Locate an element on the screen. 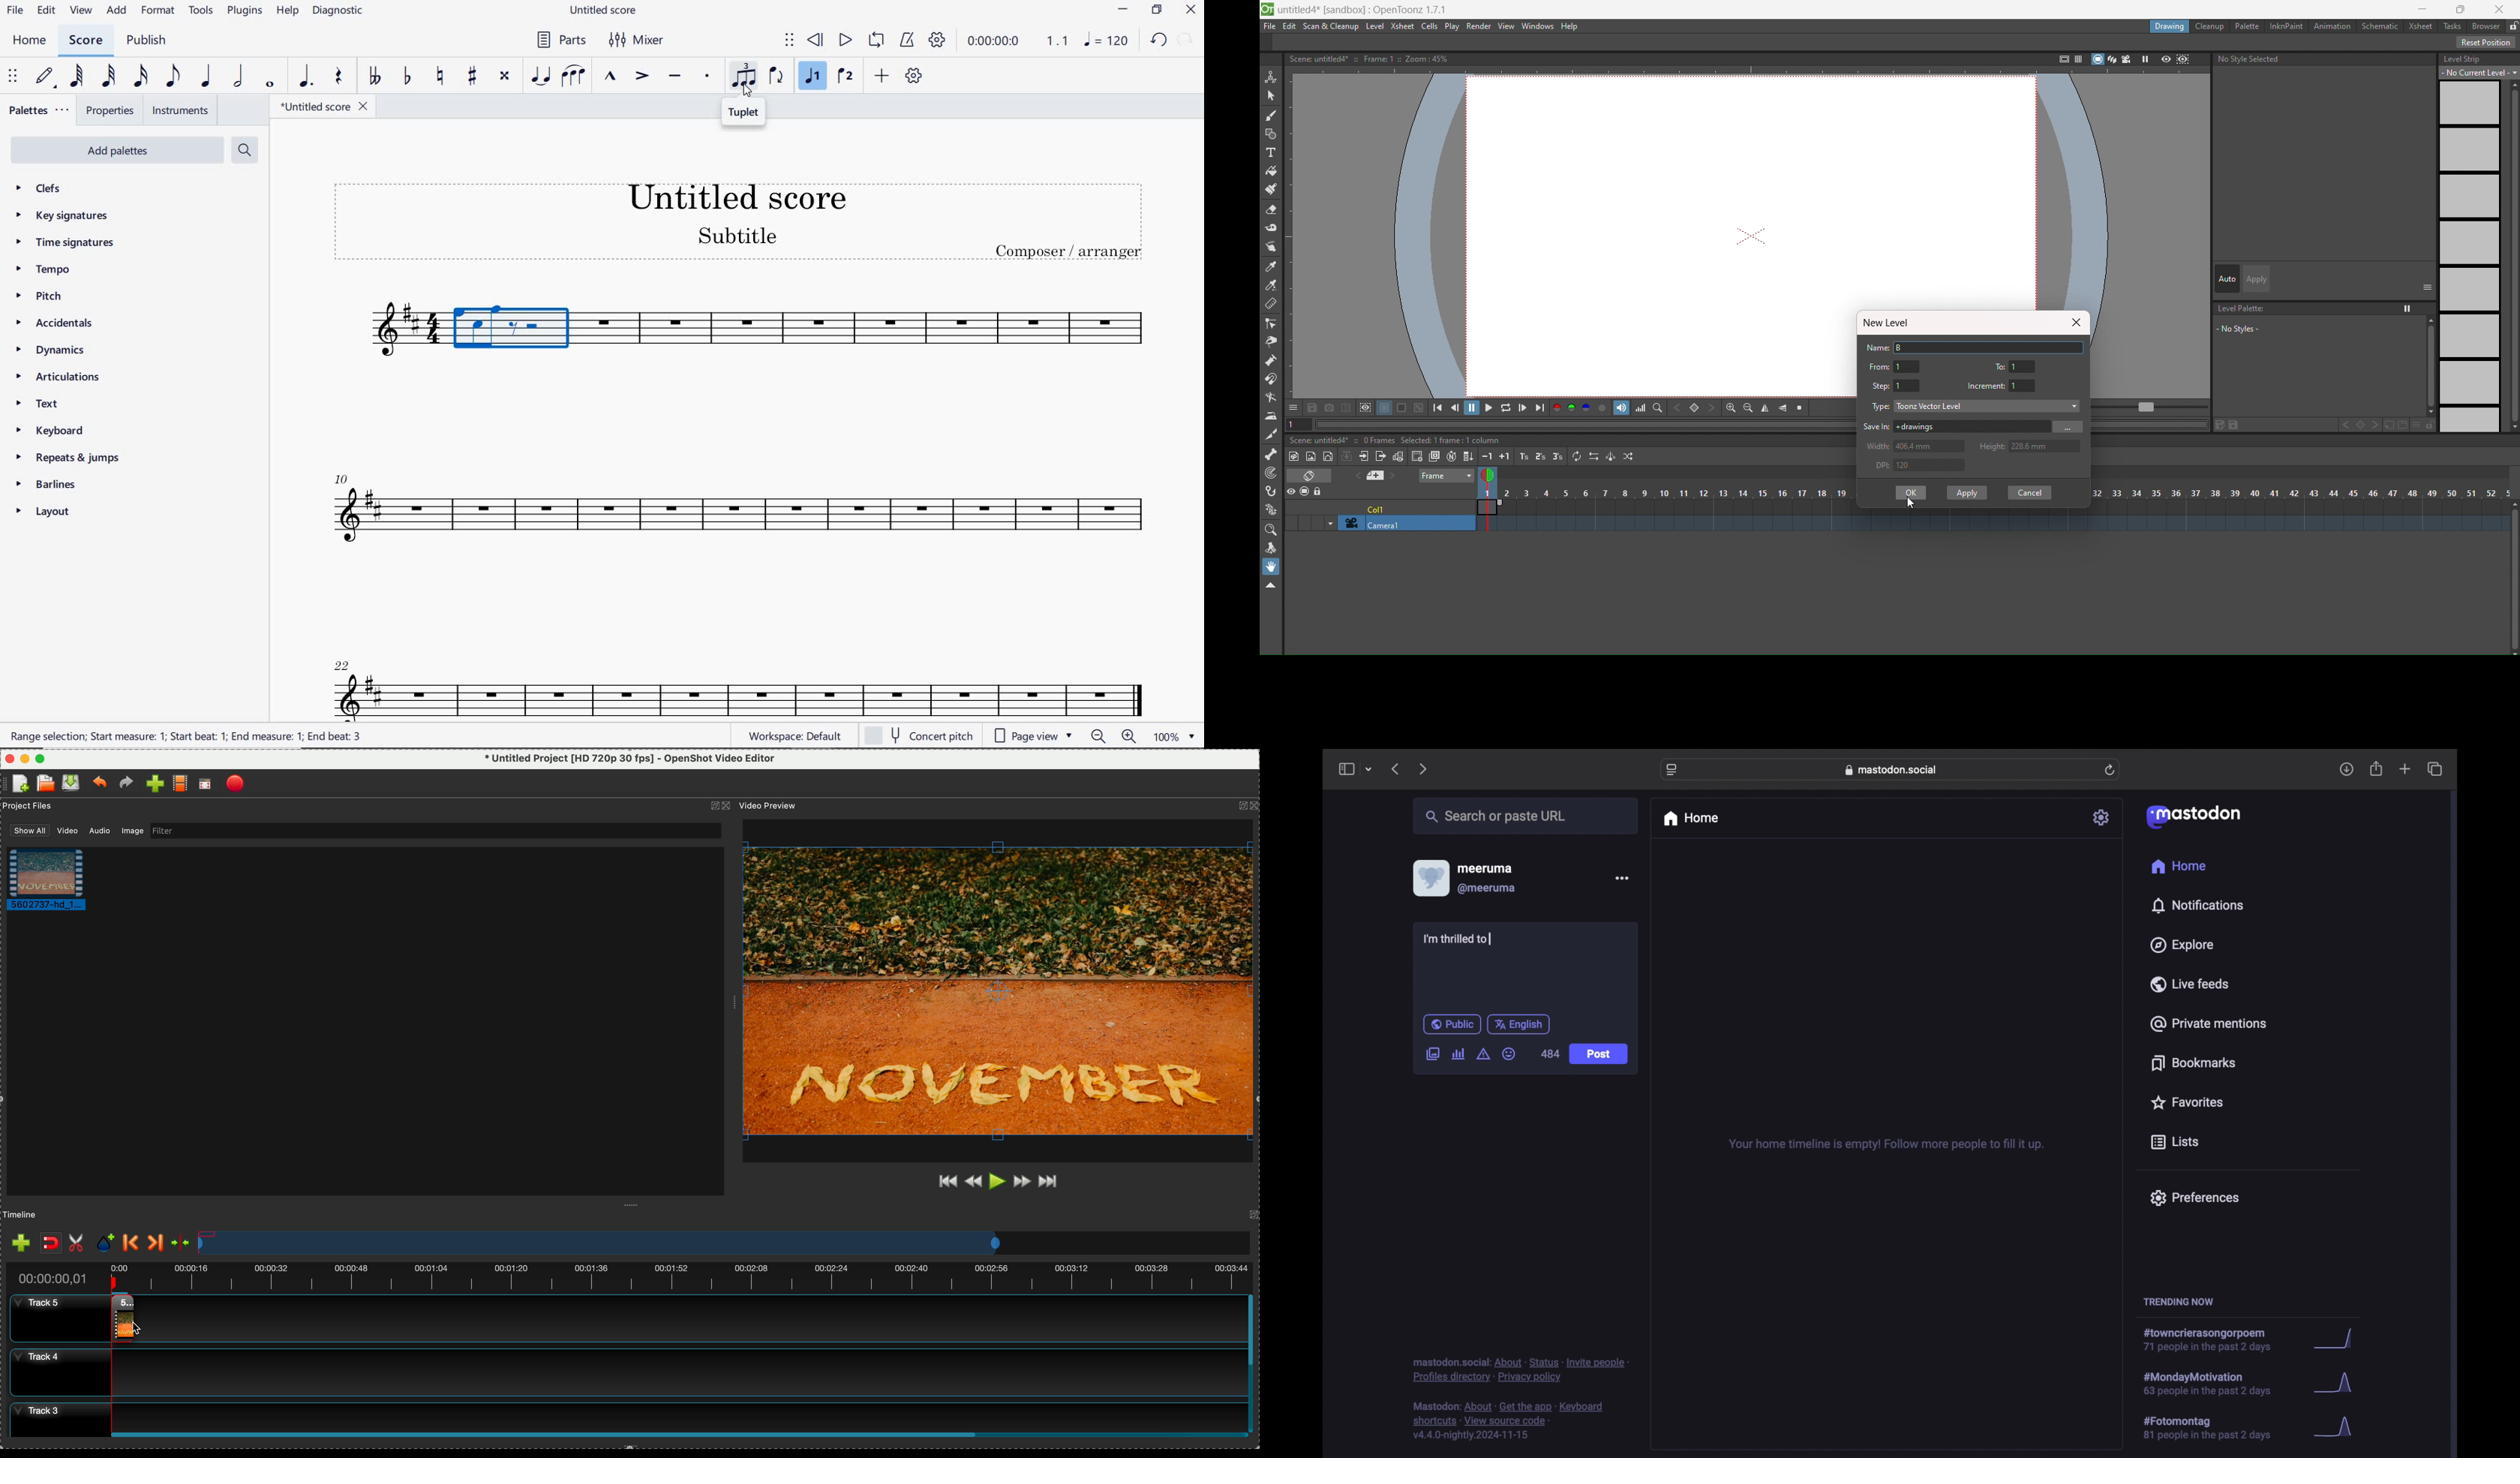 This screenshot has width=2520, height=1484. hashtag trend is located at coordinates (2216, 1426).